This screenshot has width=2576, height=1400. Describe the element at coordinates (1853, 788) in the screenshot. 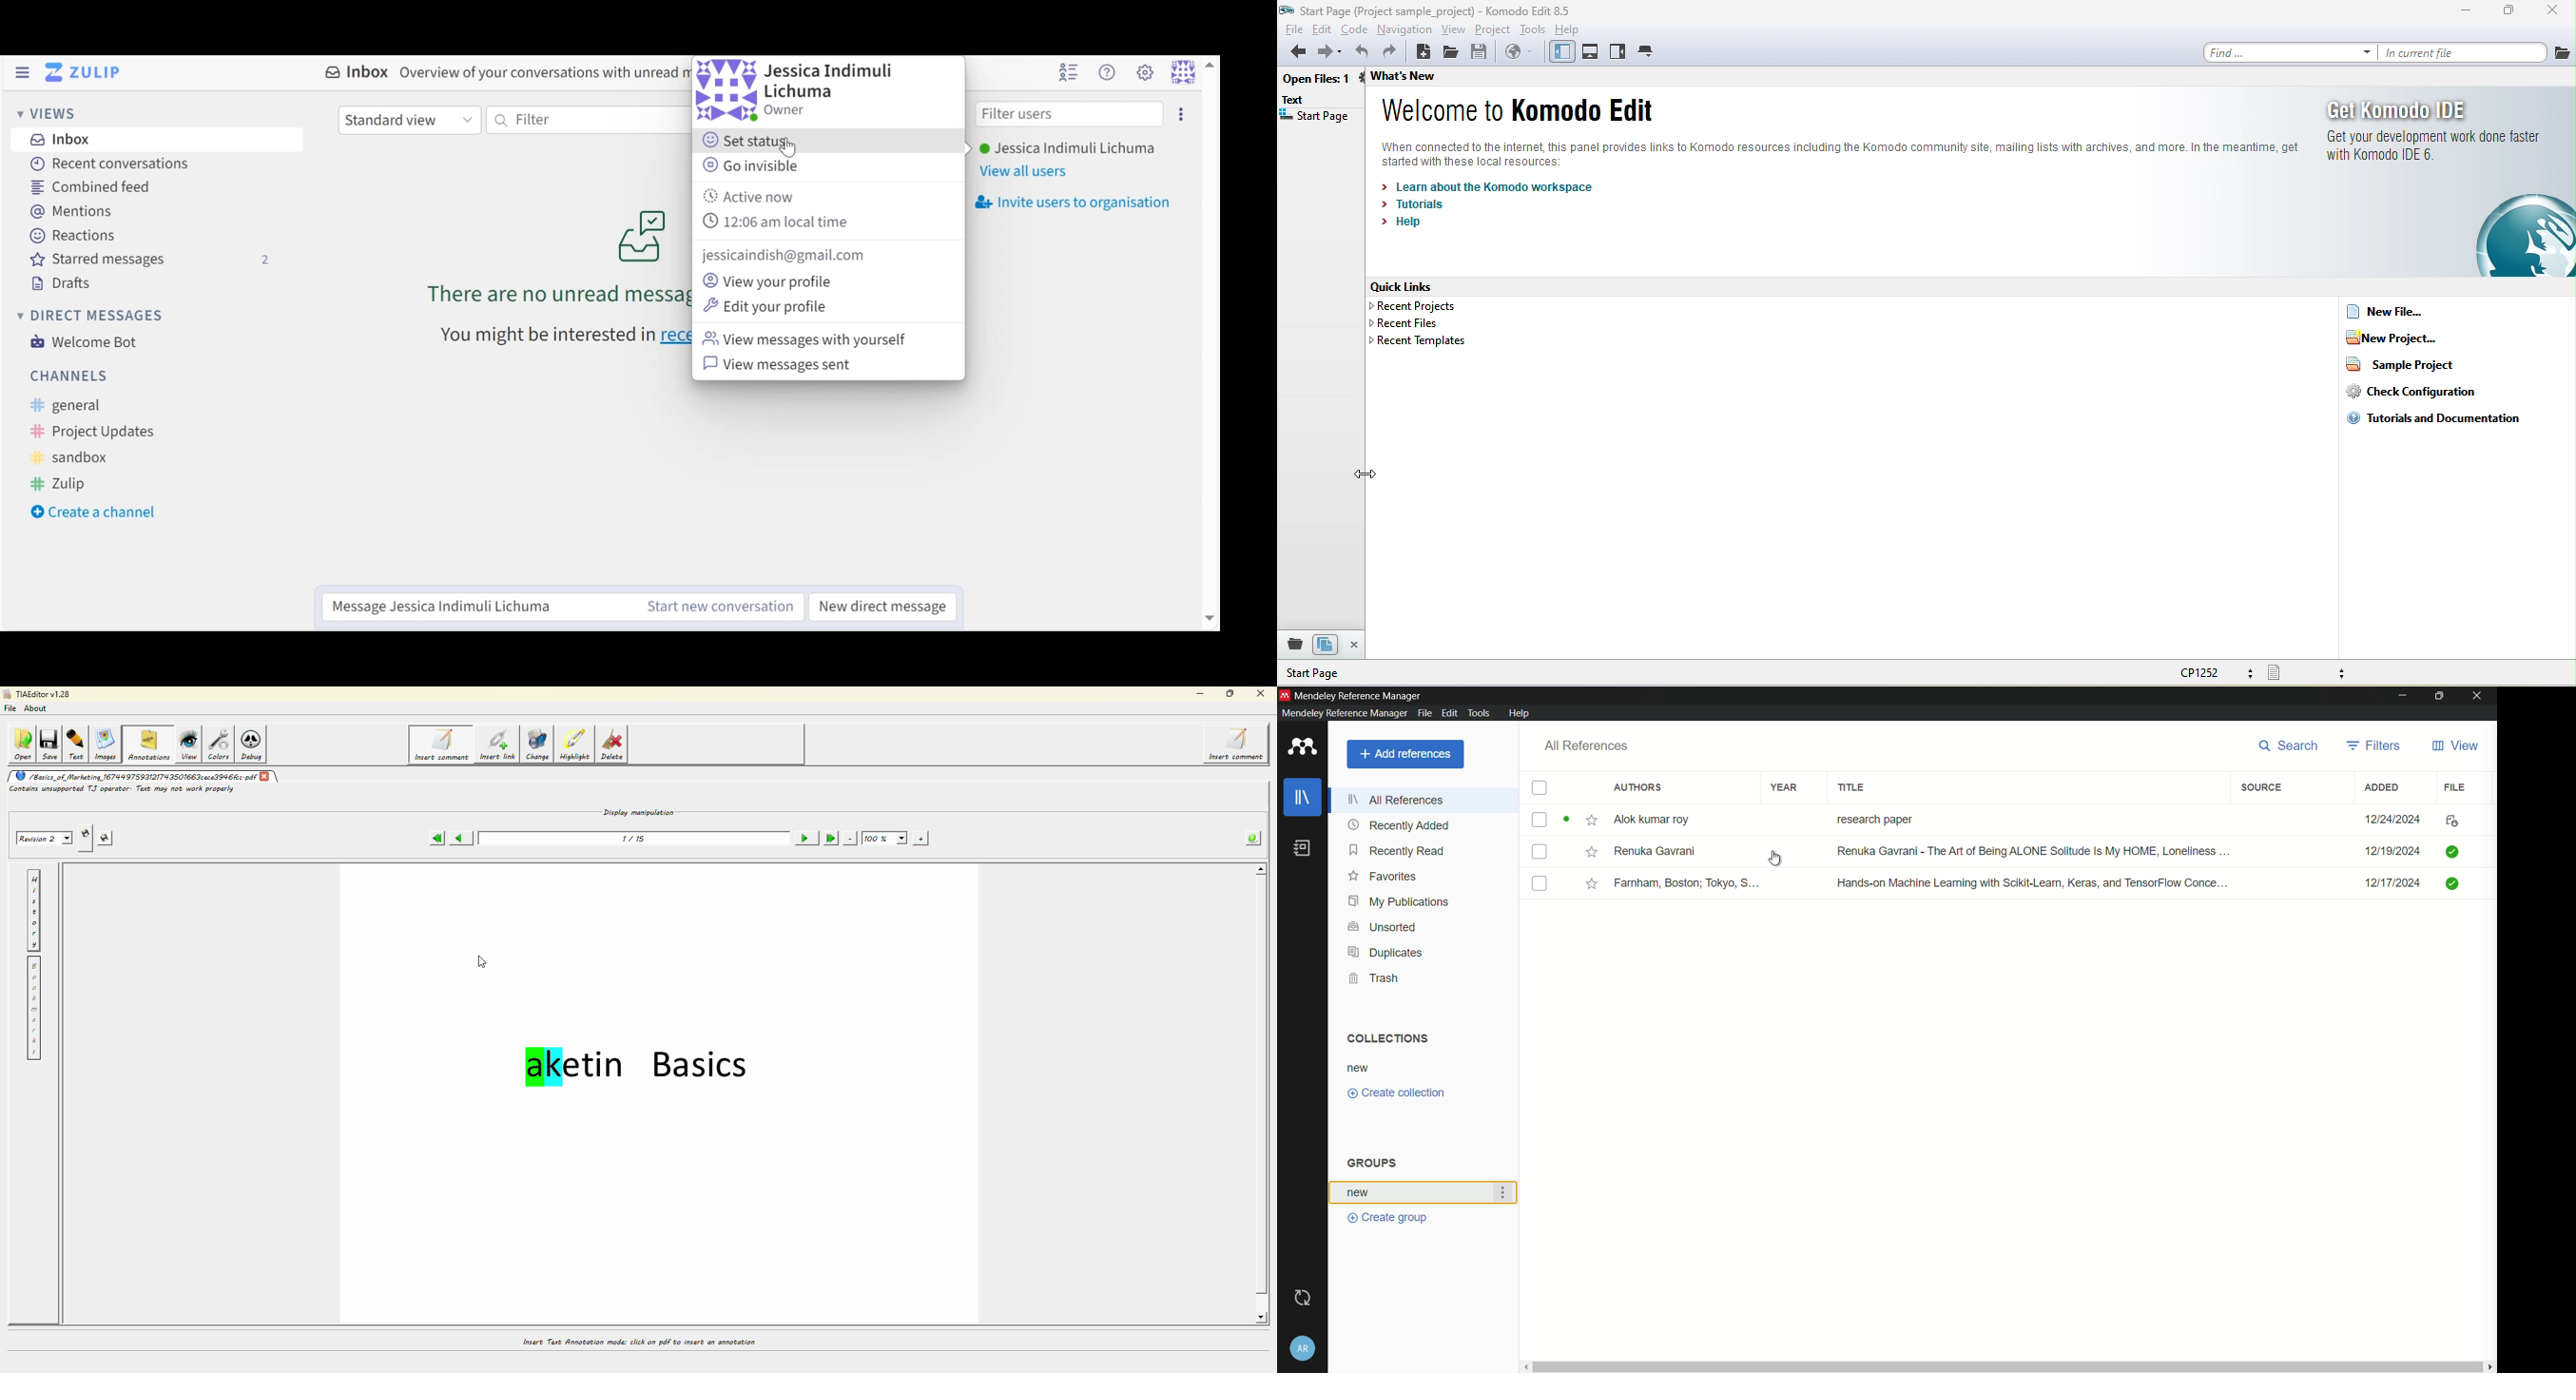

I see `title` at that location.